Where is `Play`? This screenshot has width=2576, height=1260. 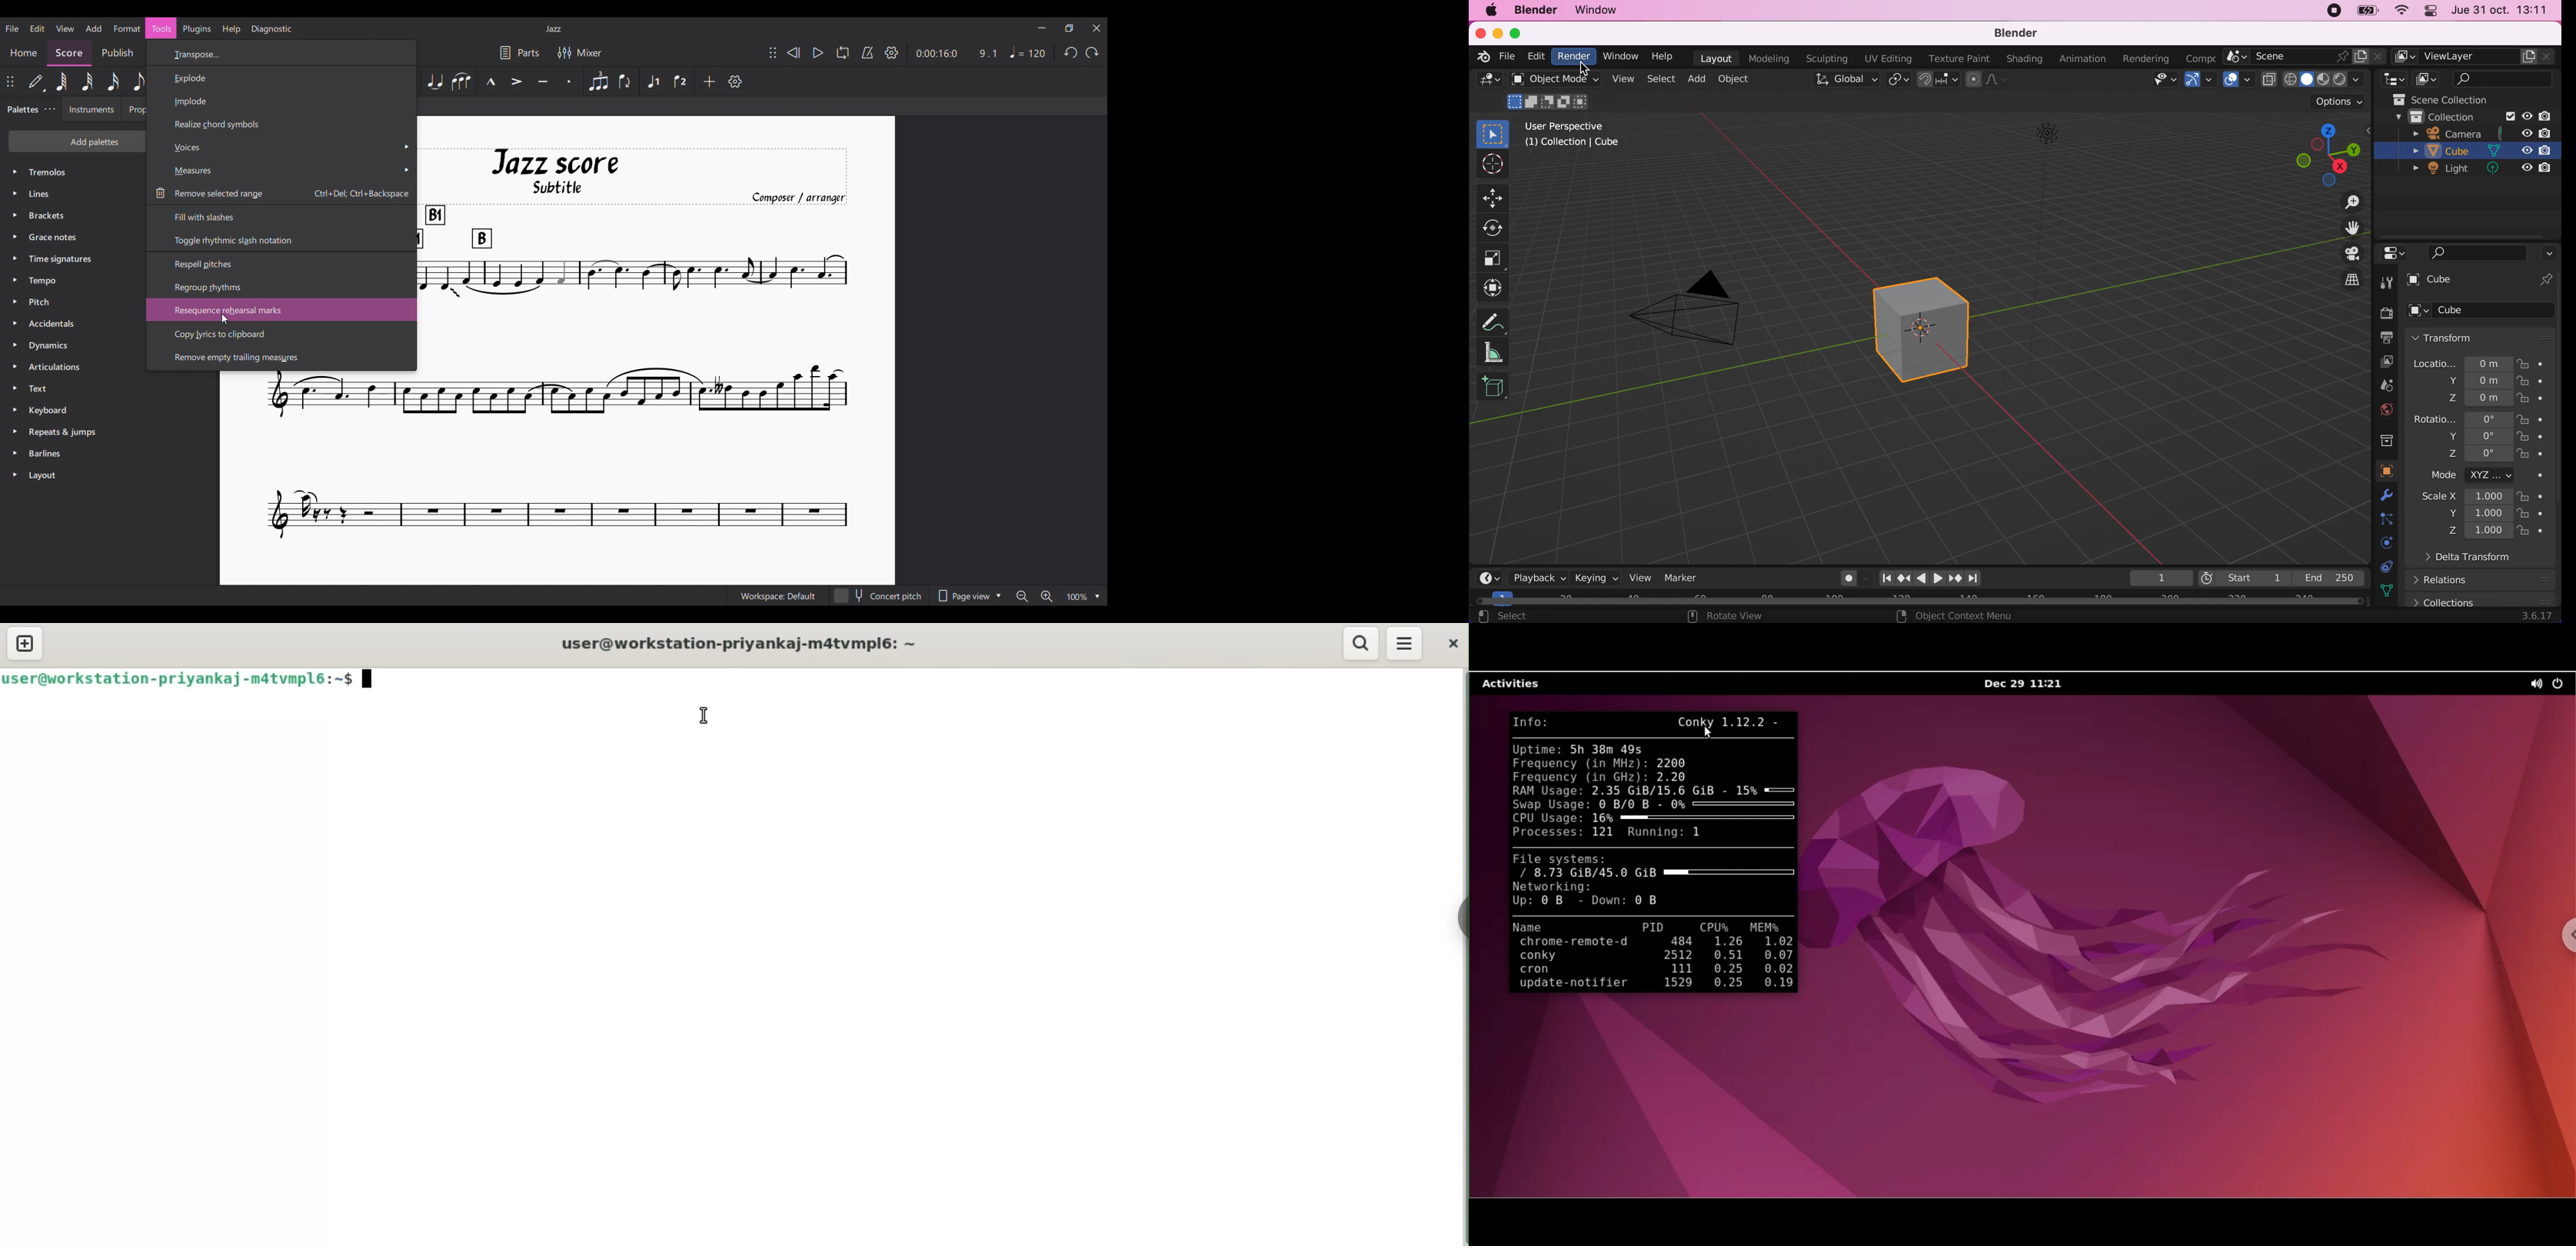 Play is located at coordinates (818, 53).